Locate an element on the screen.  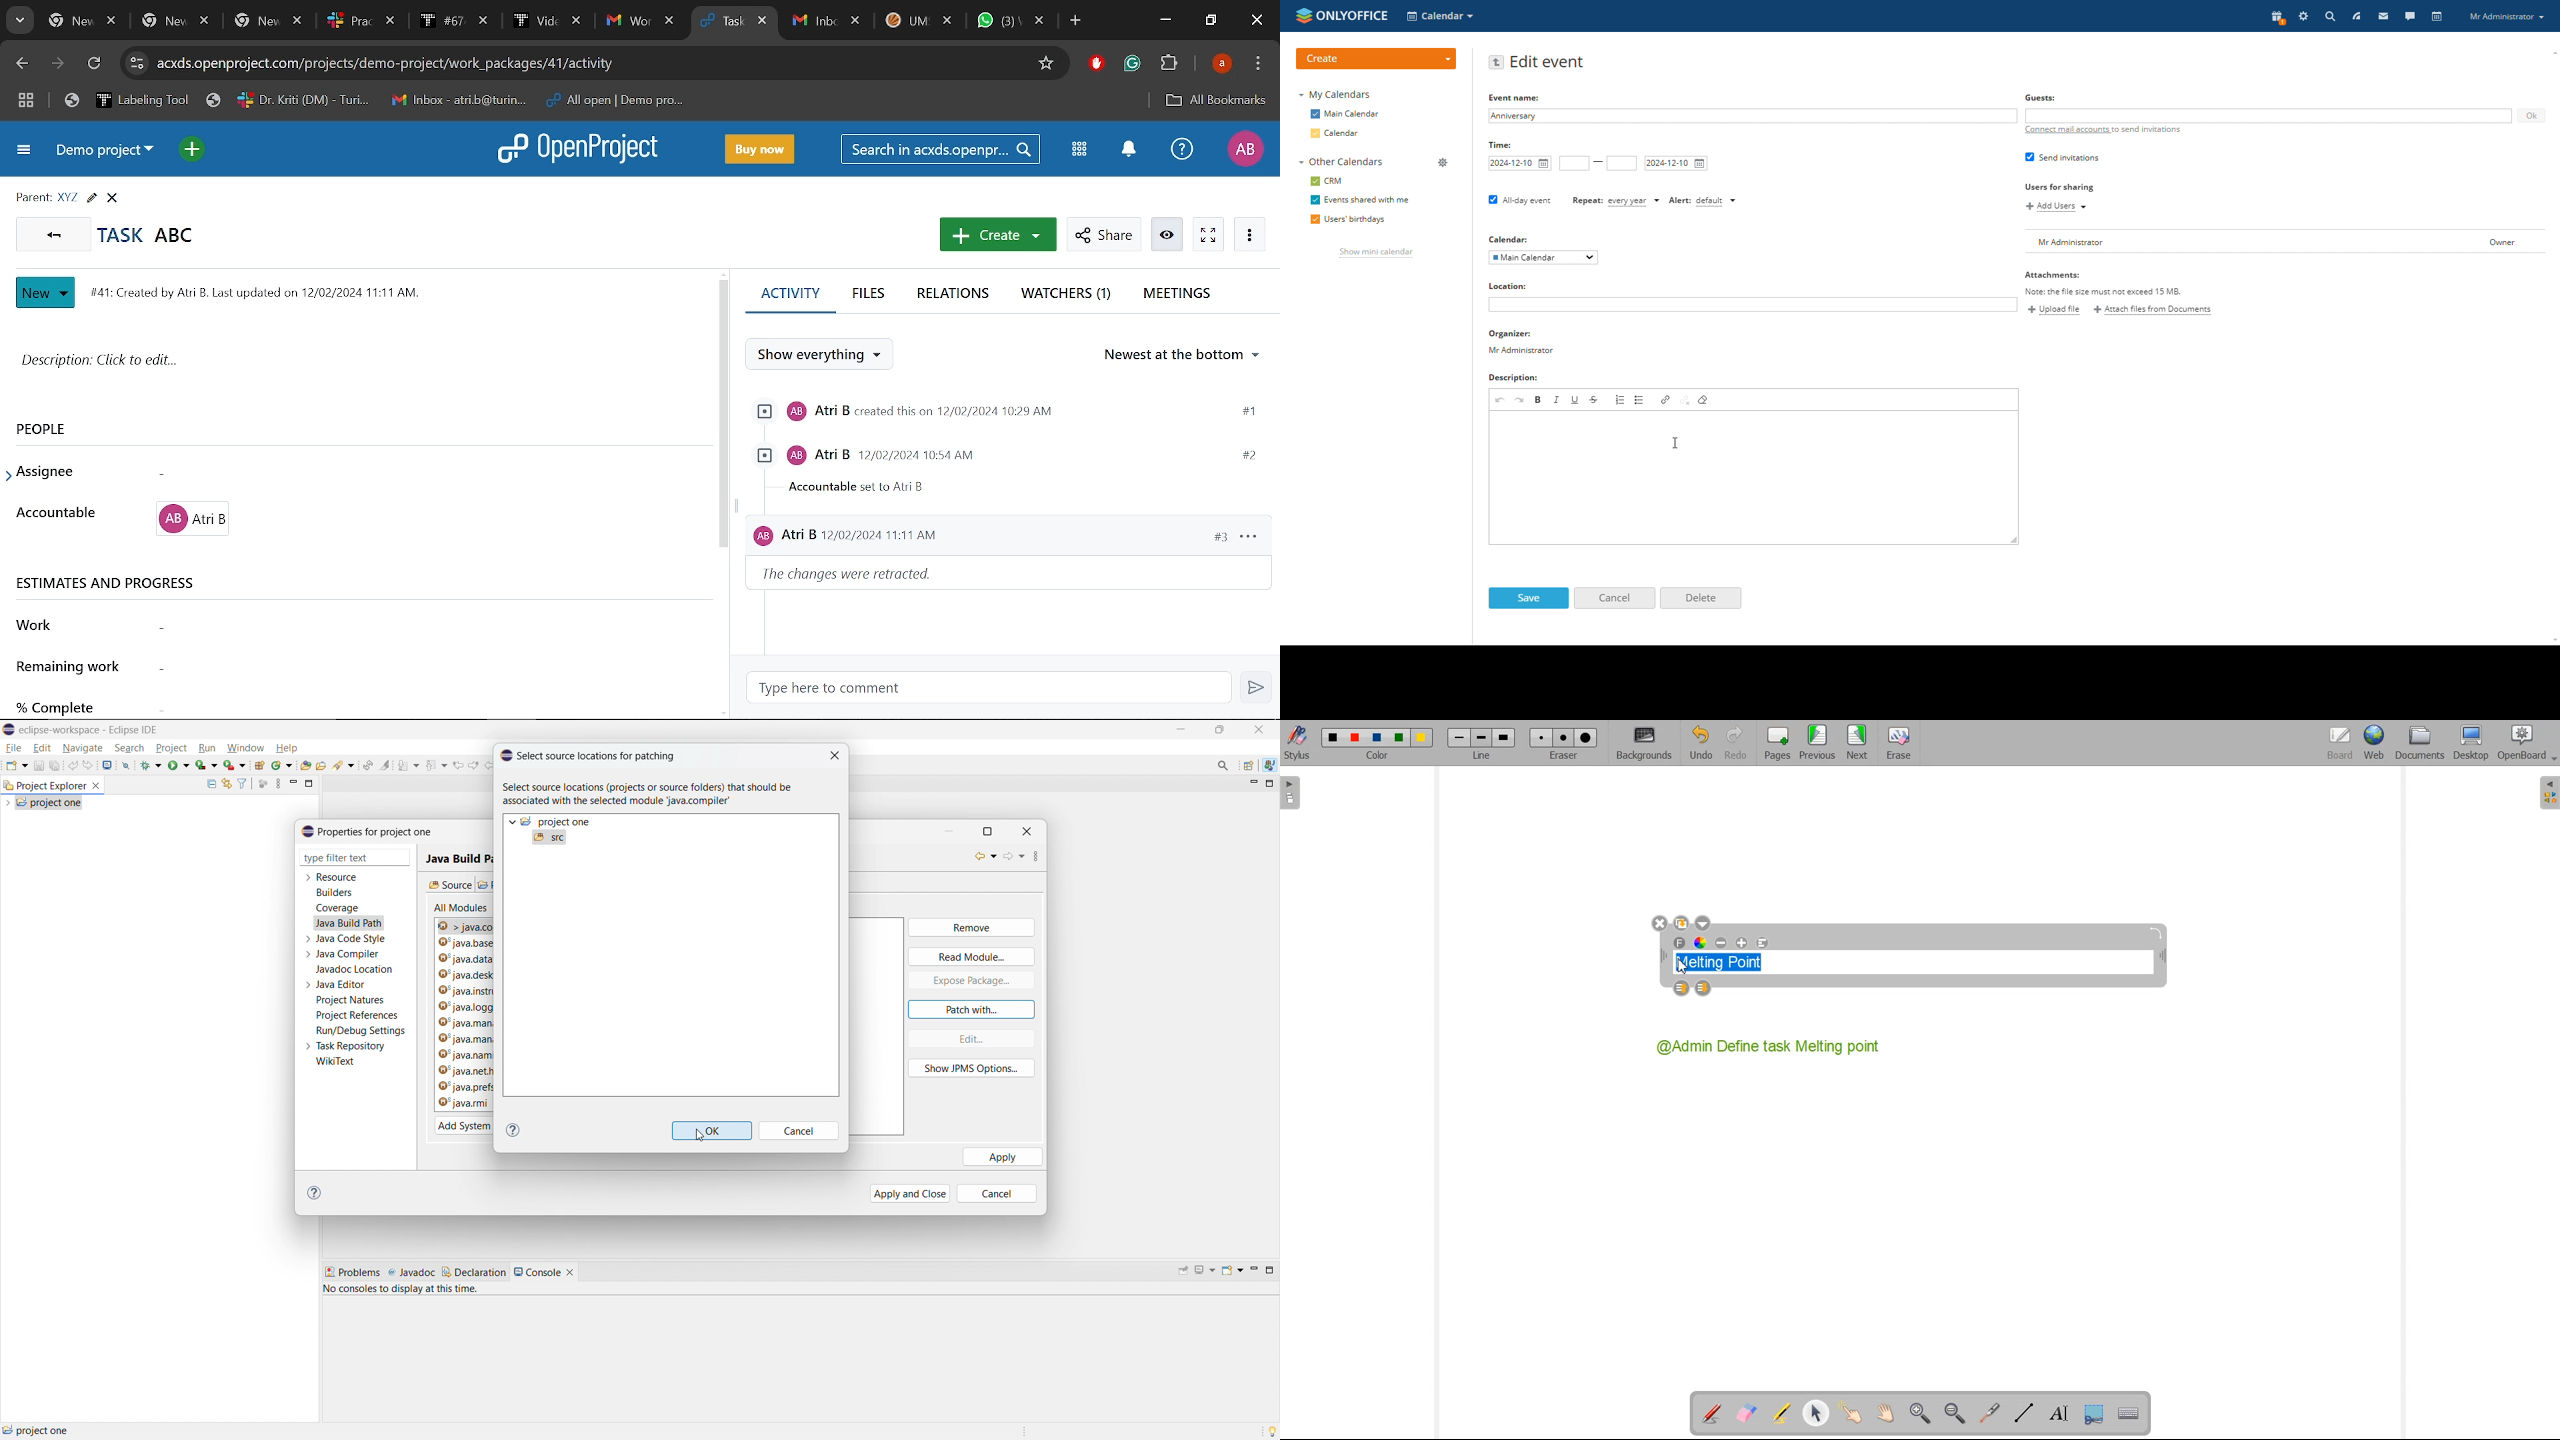
navigate is located at coordinates (82, 747).